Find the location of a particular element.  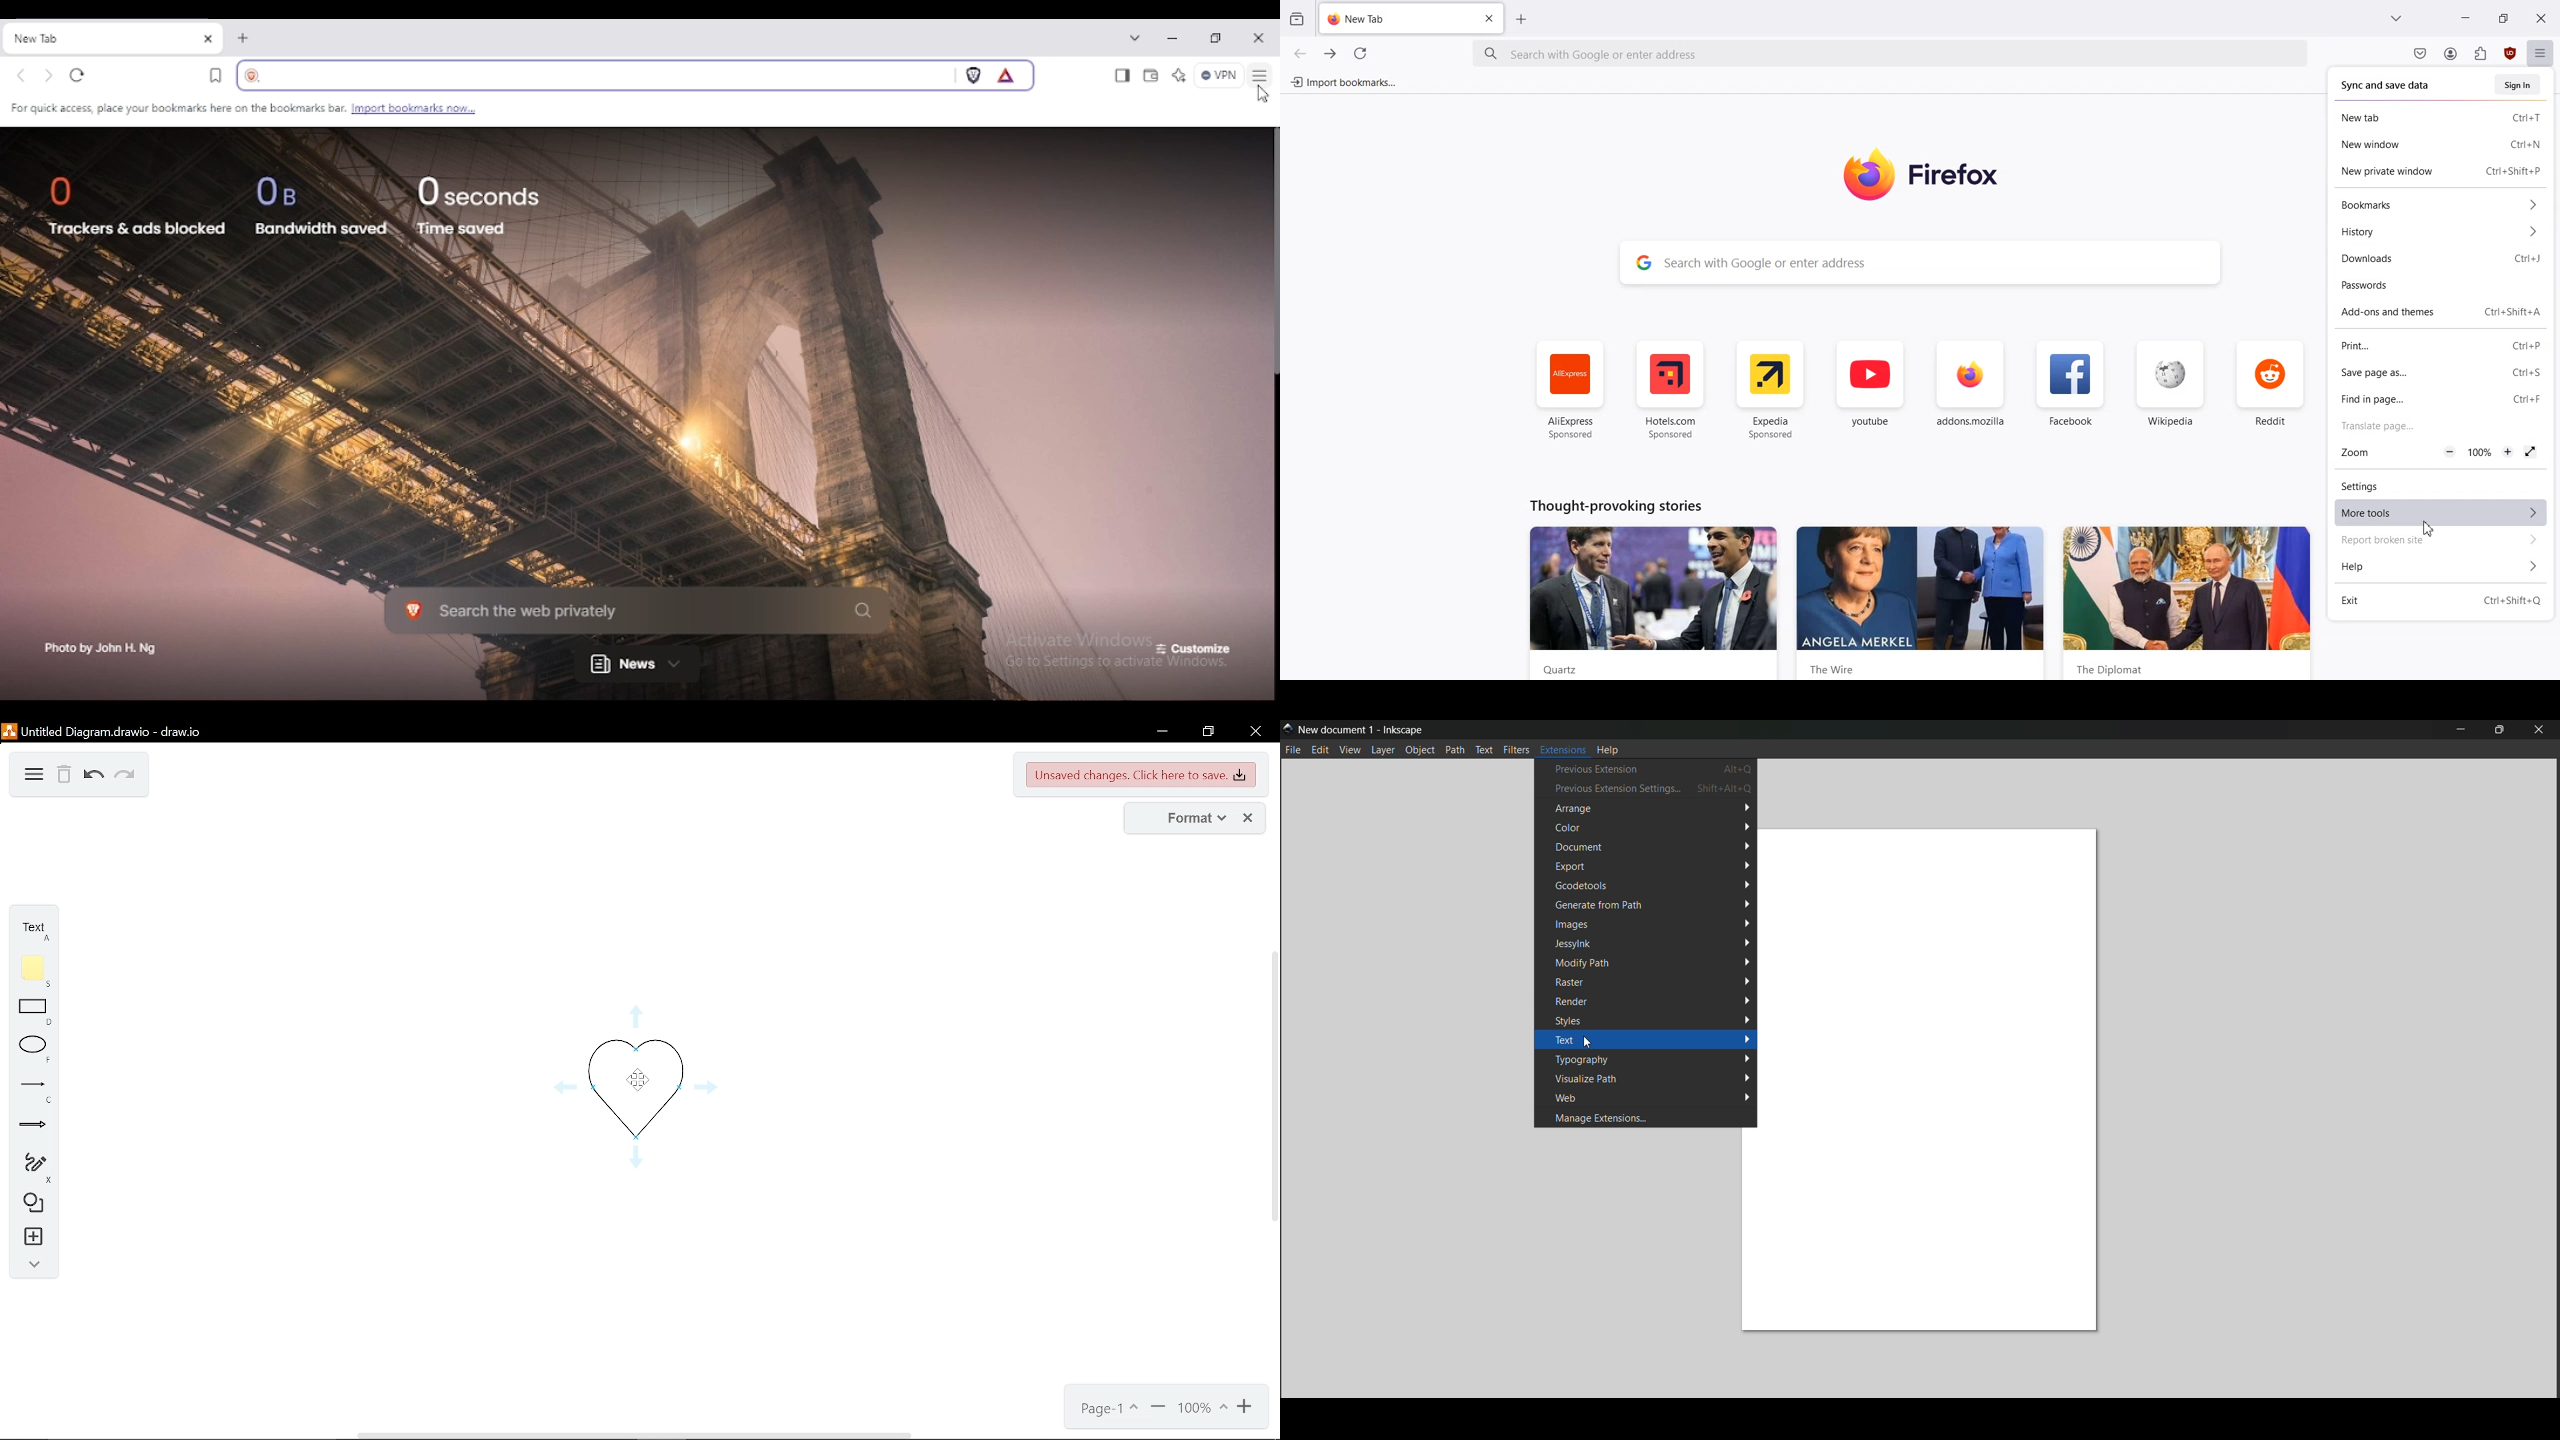

Go Forward one page  is located at coordinates (1331, 53).